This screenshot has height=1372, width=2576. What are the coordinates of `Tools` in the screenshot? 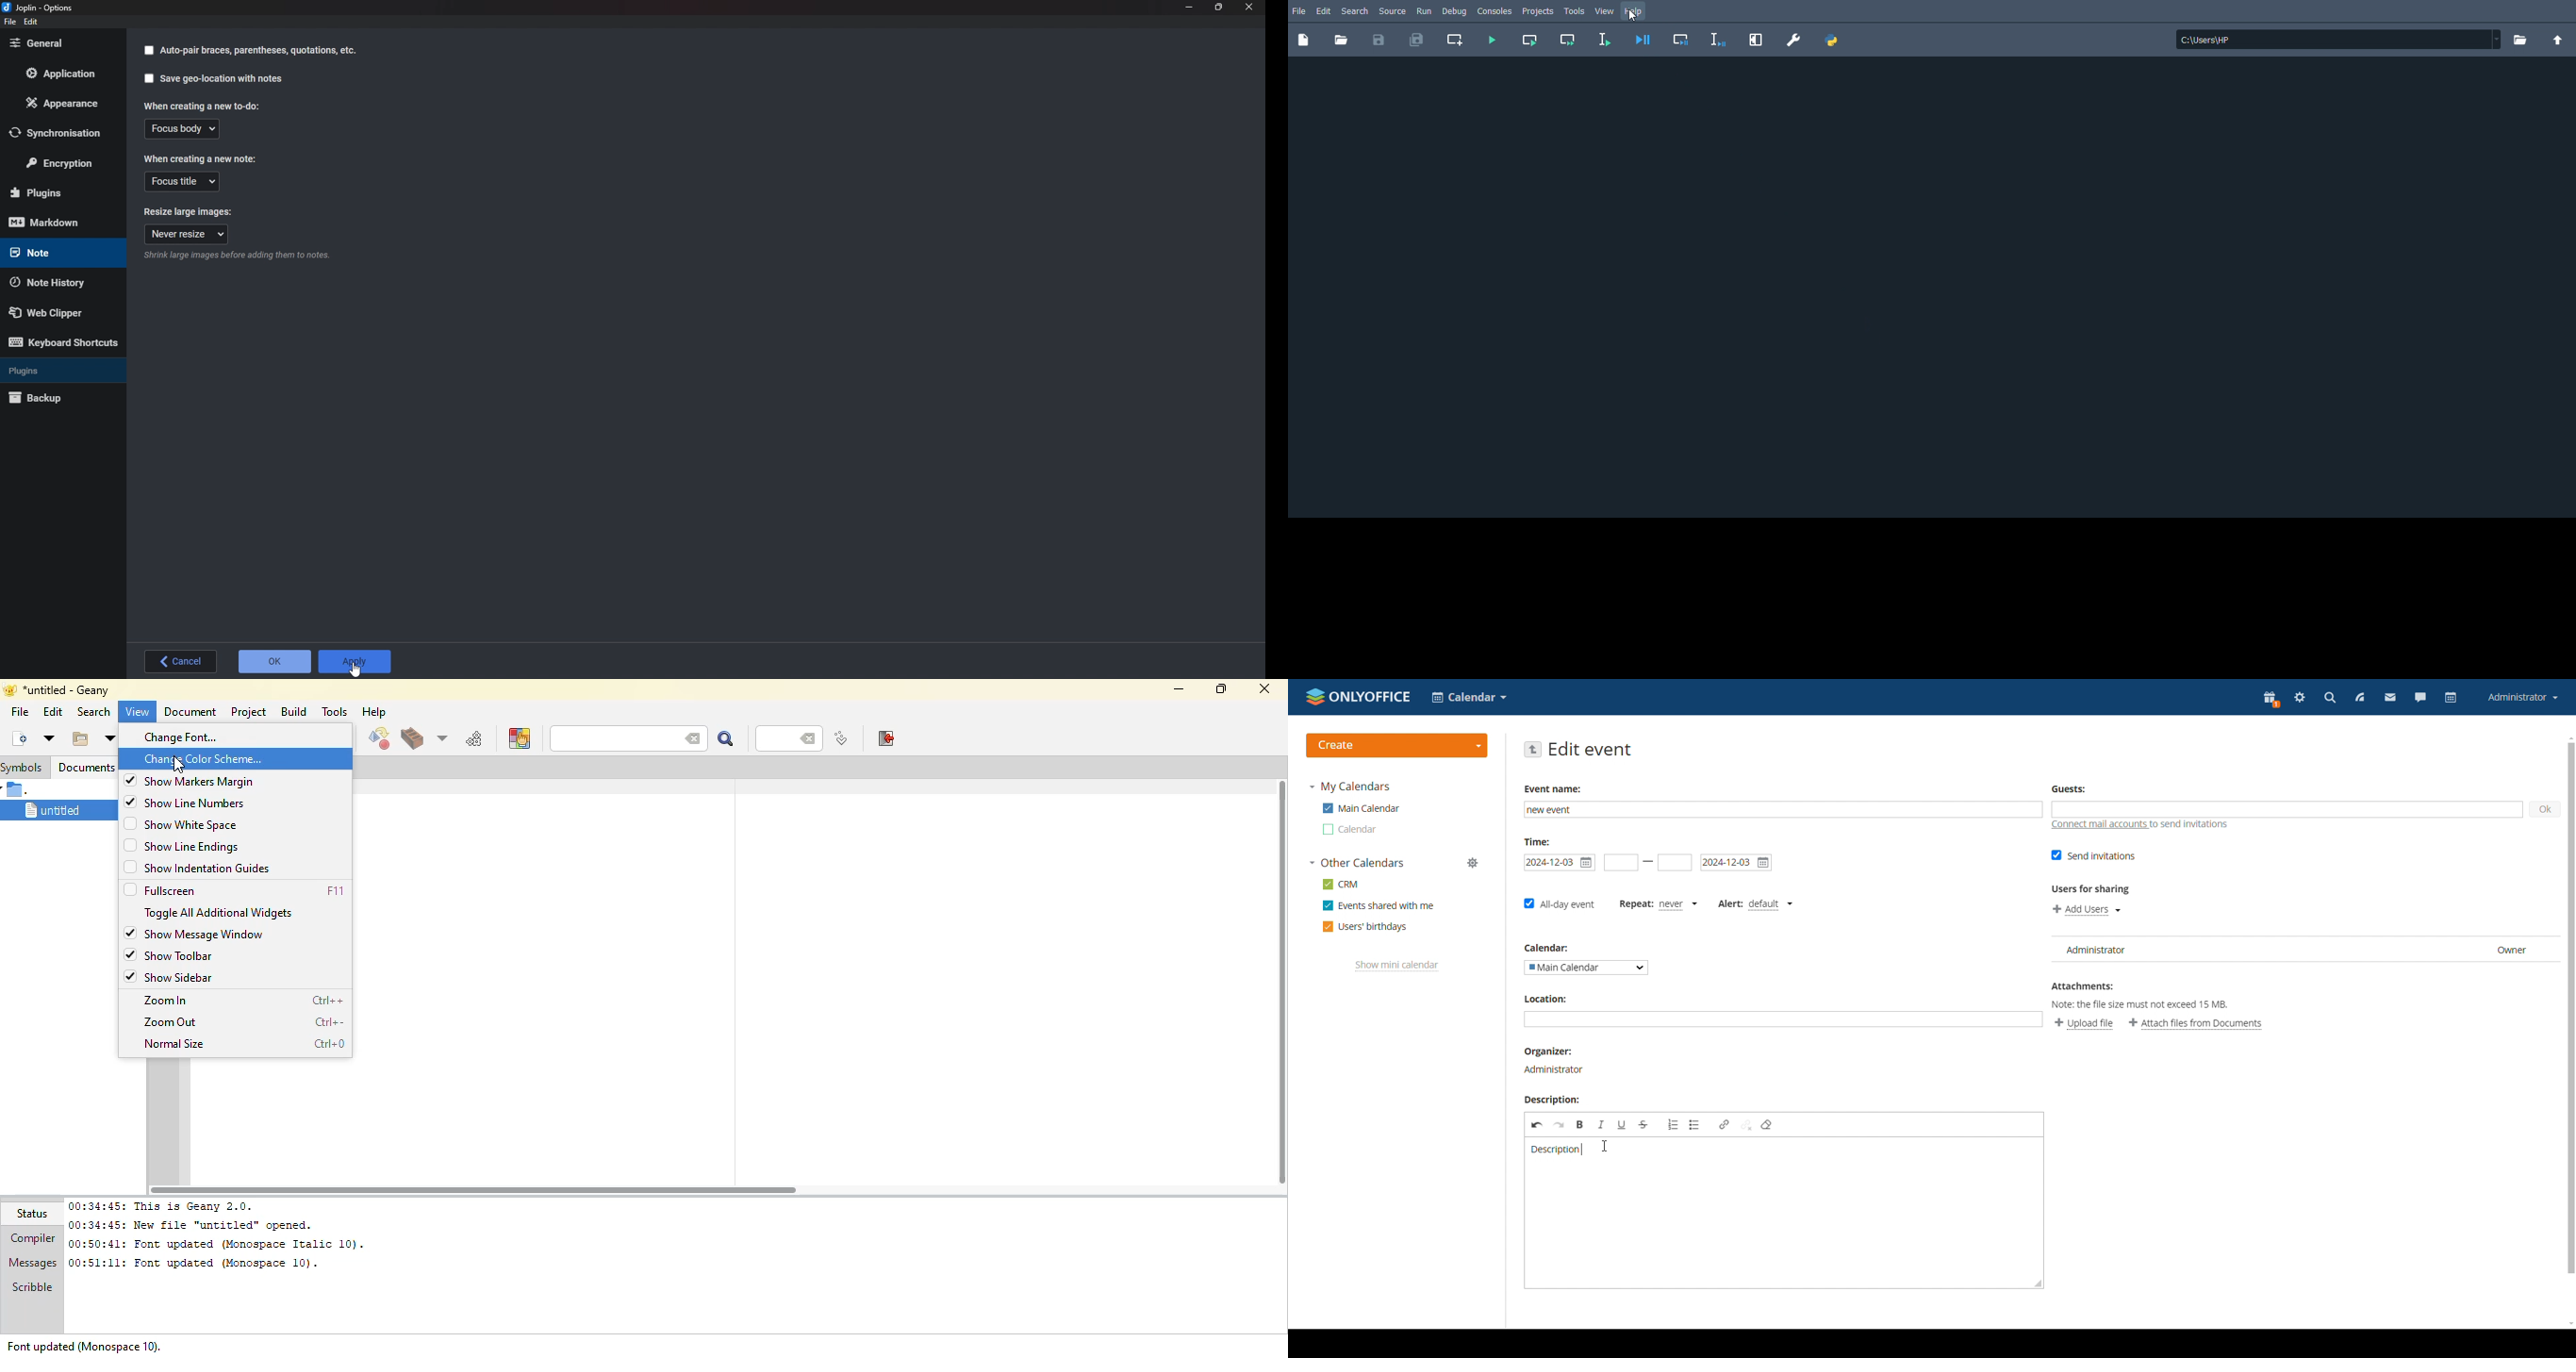 It's located at (1575, 11).